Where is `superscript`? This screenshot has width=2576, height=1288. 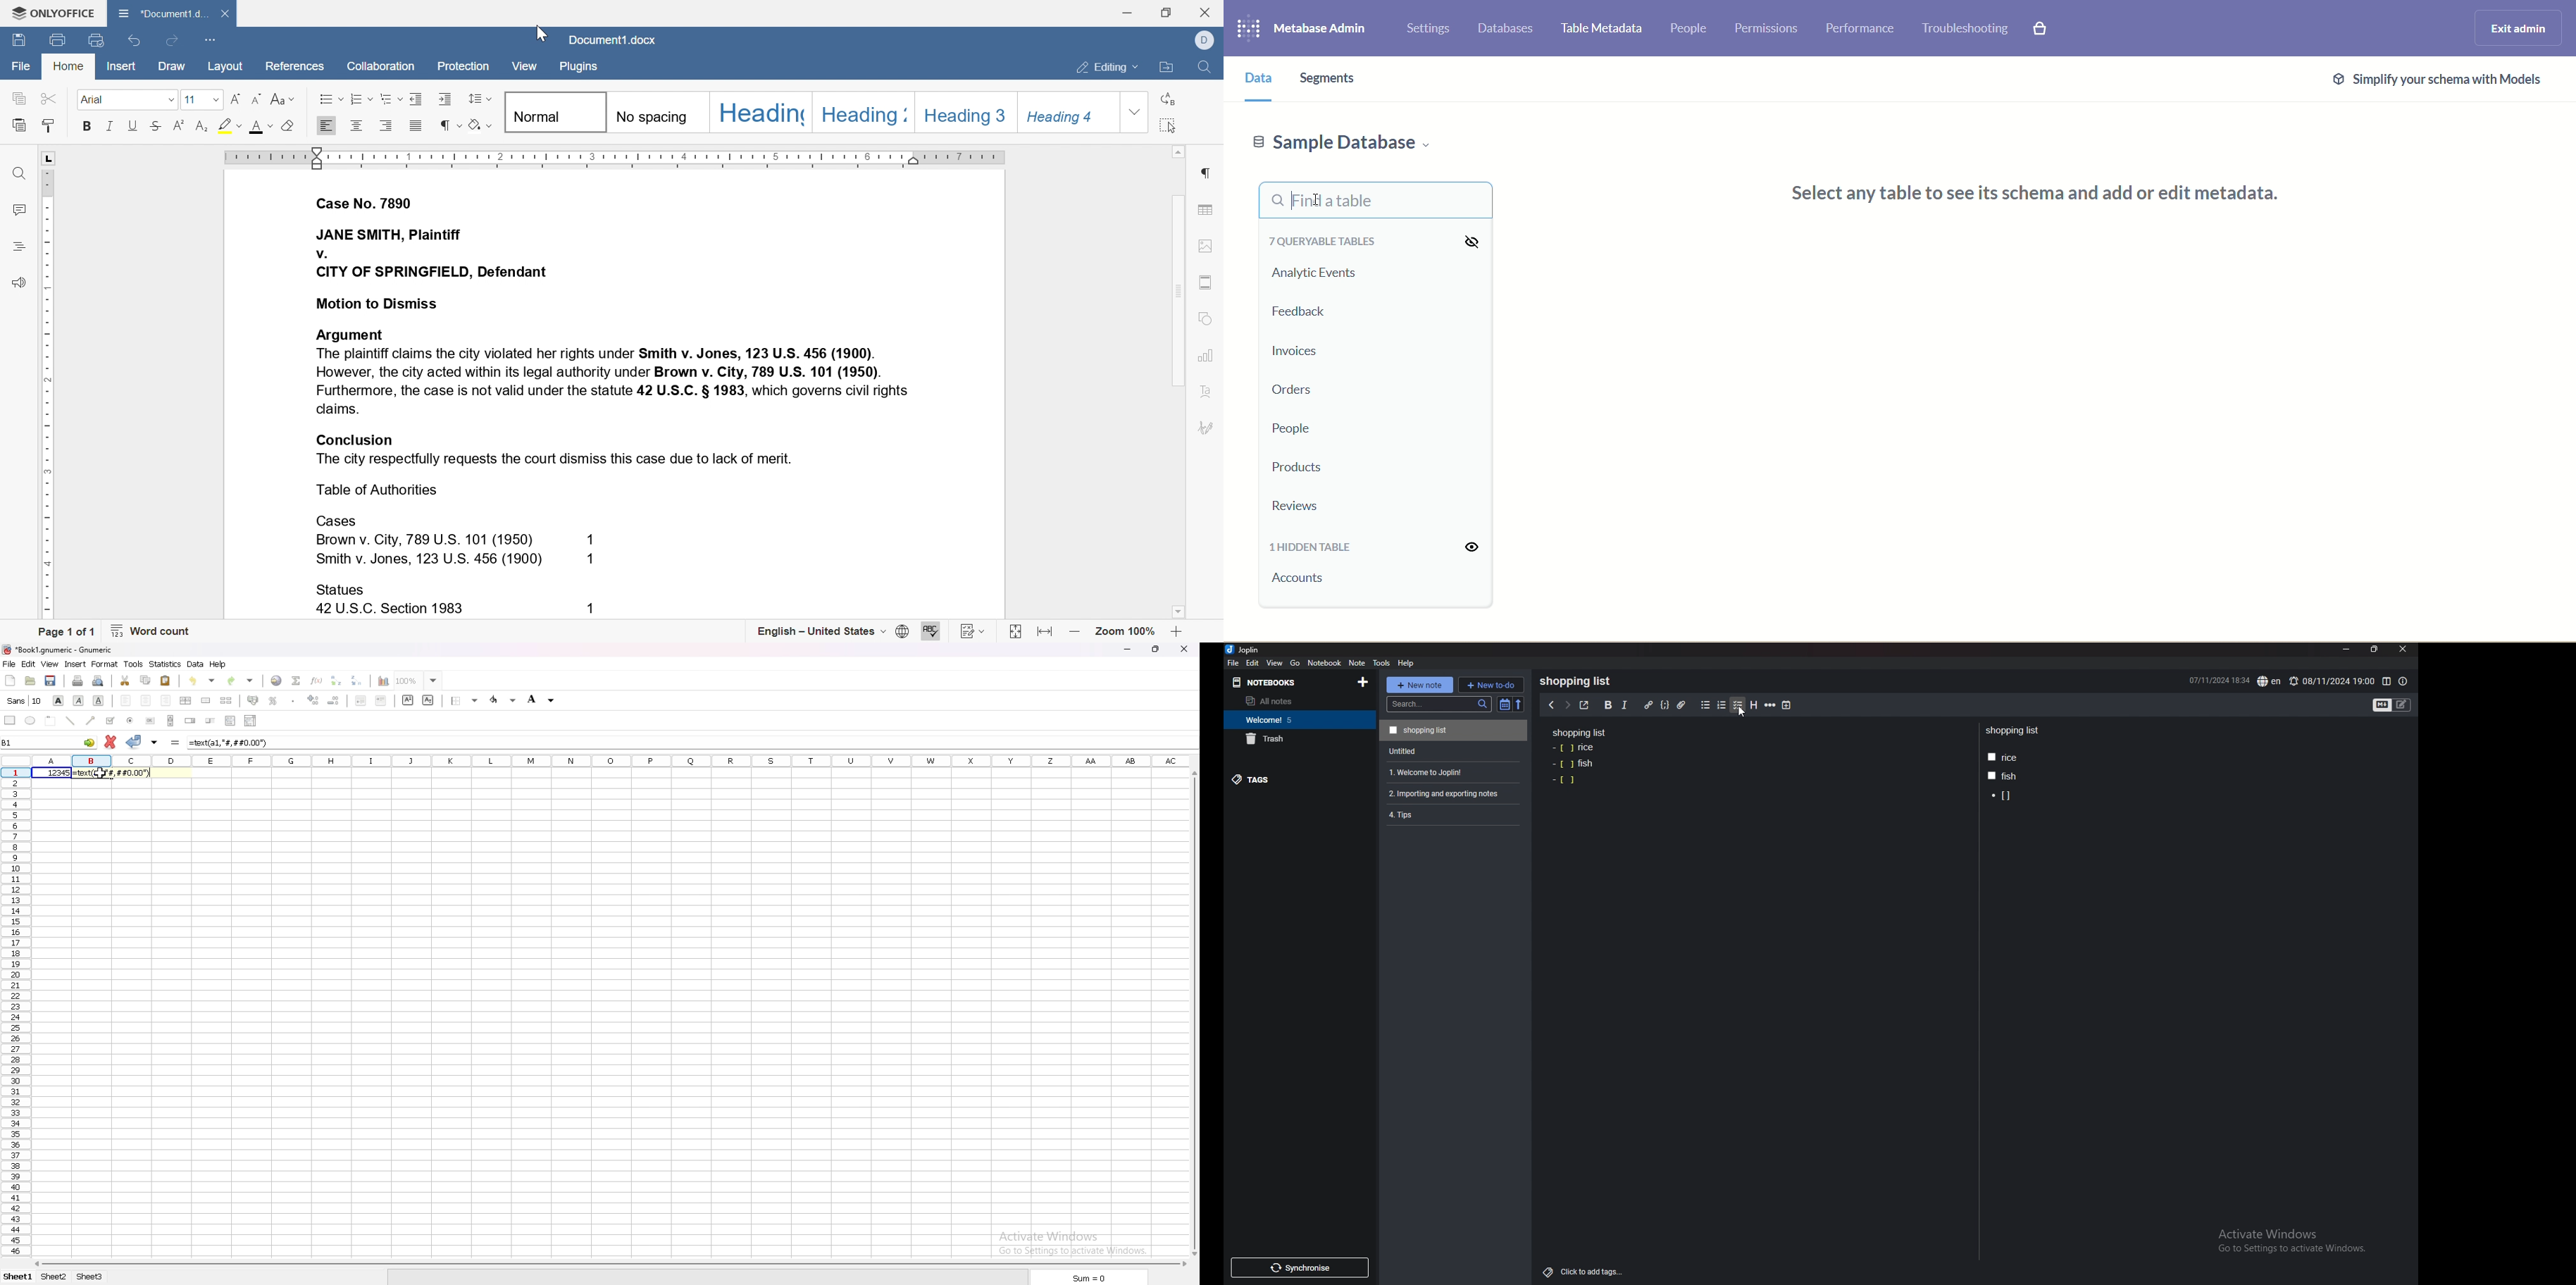 superscript is located at coordinates (200, 126).